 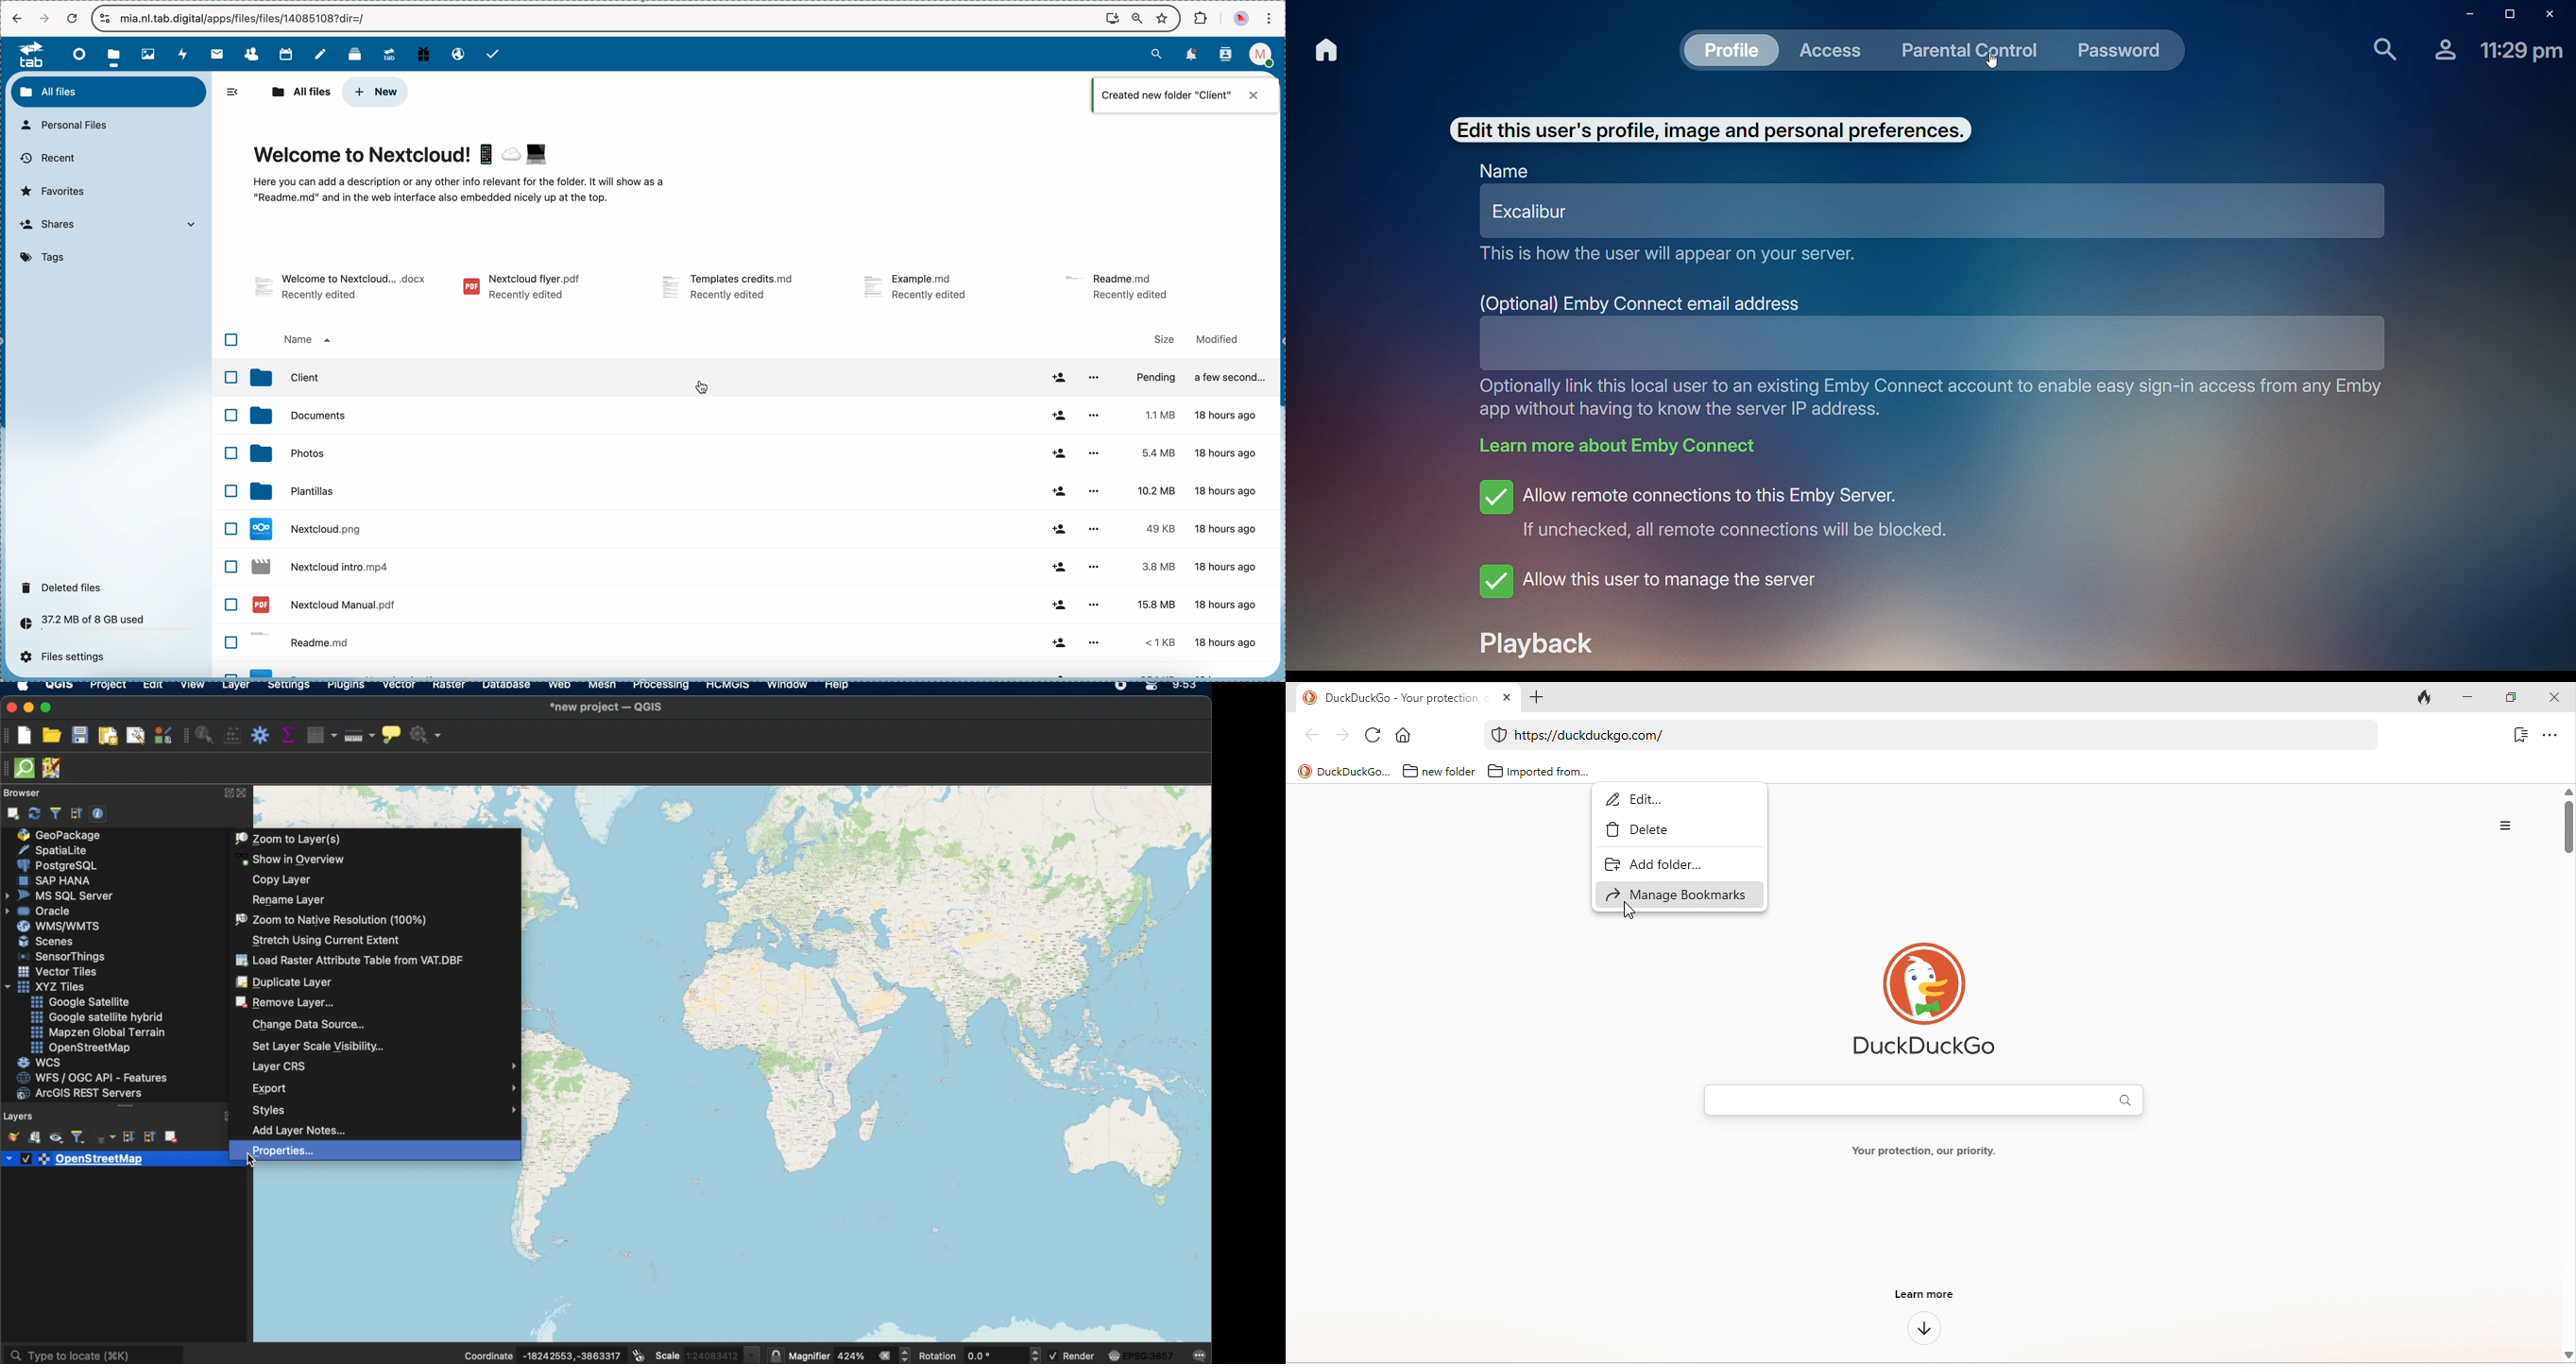 I want to click on measure line, so click(x=357, y=735).